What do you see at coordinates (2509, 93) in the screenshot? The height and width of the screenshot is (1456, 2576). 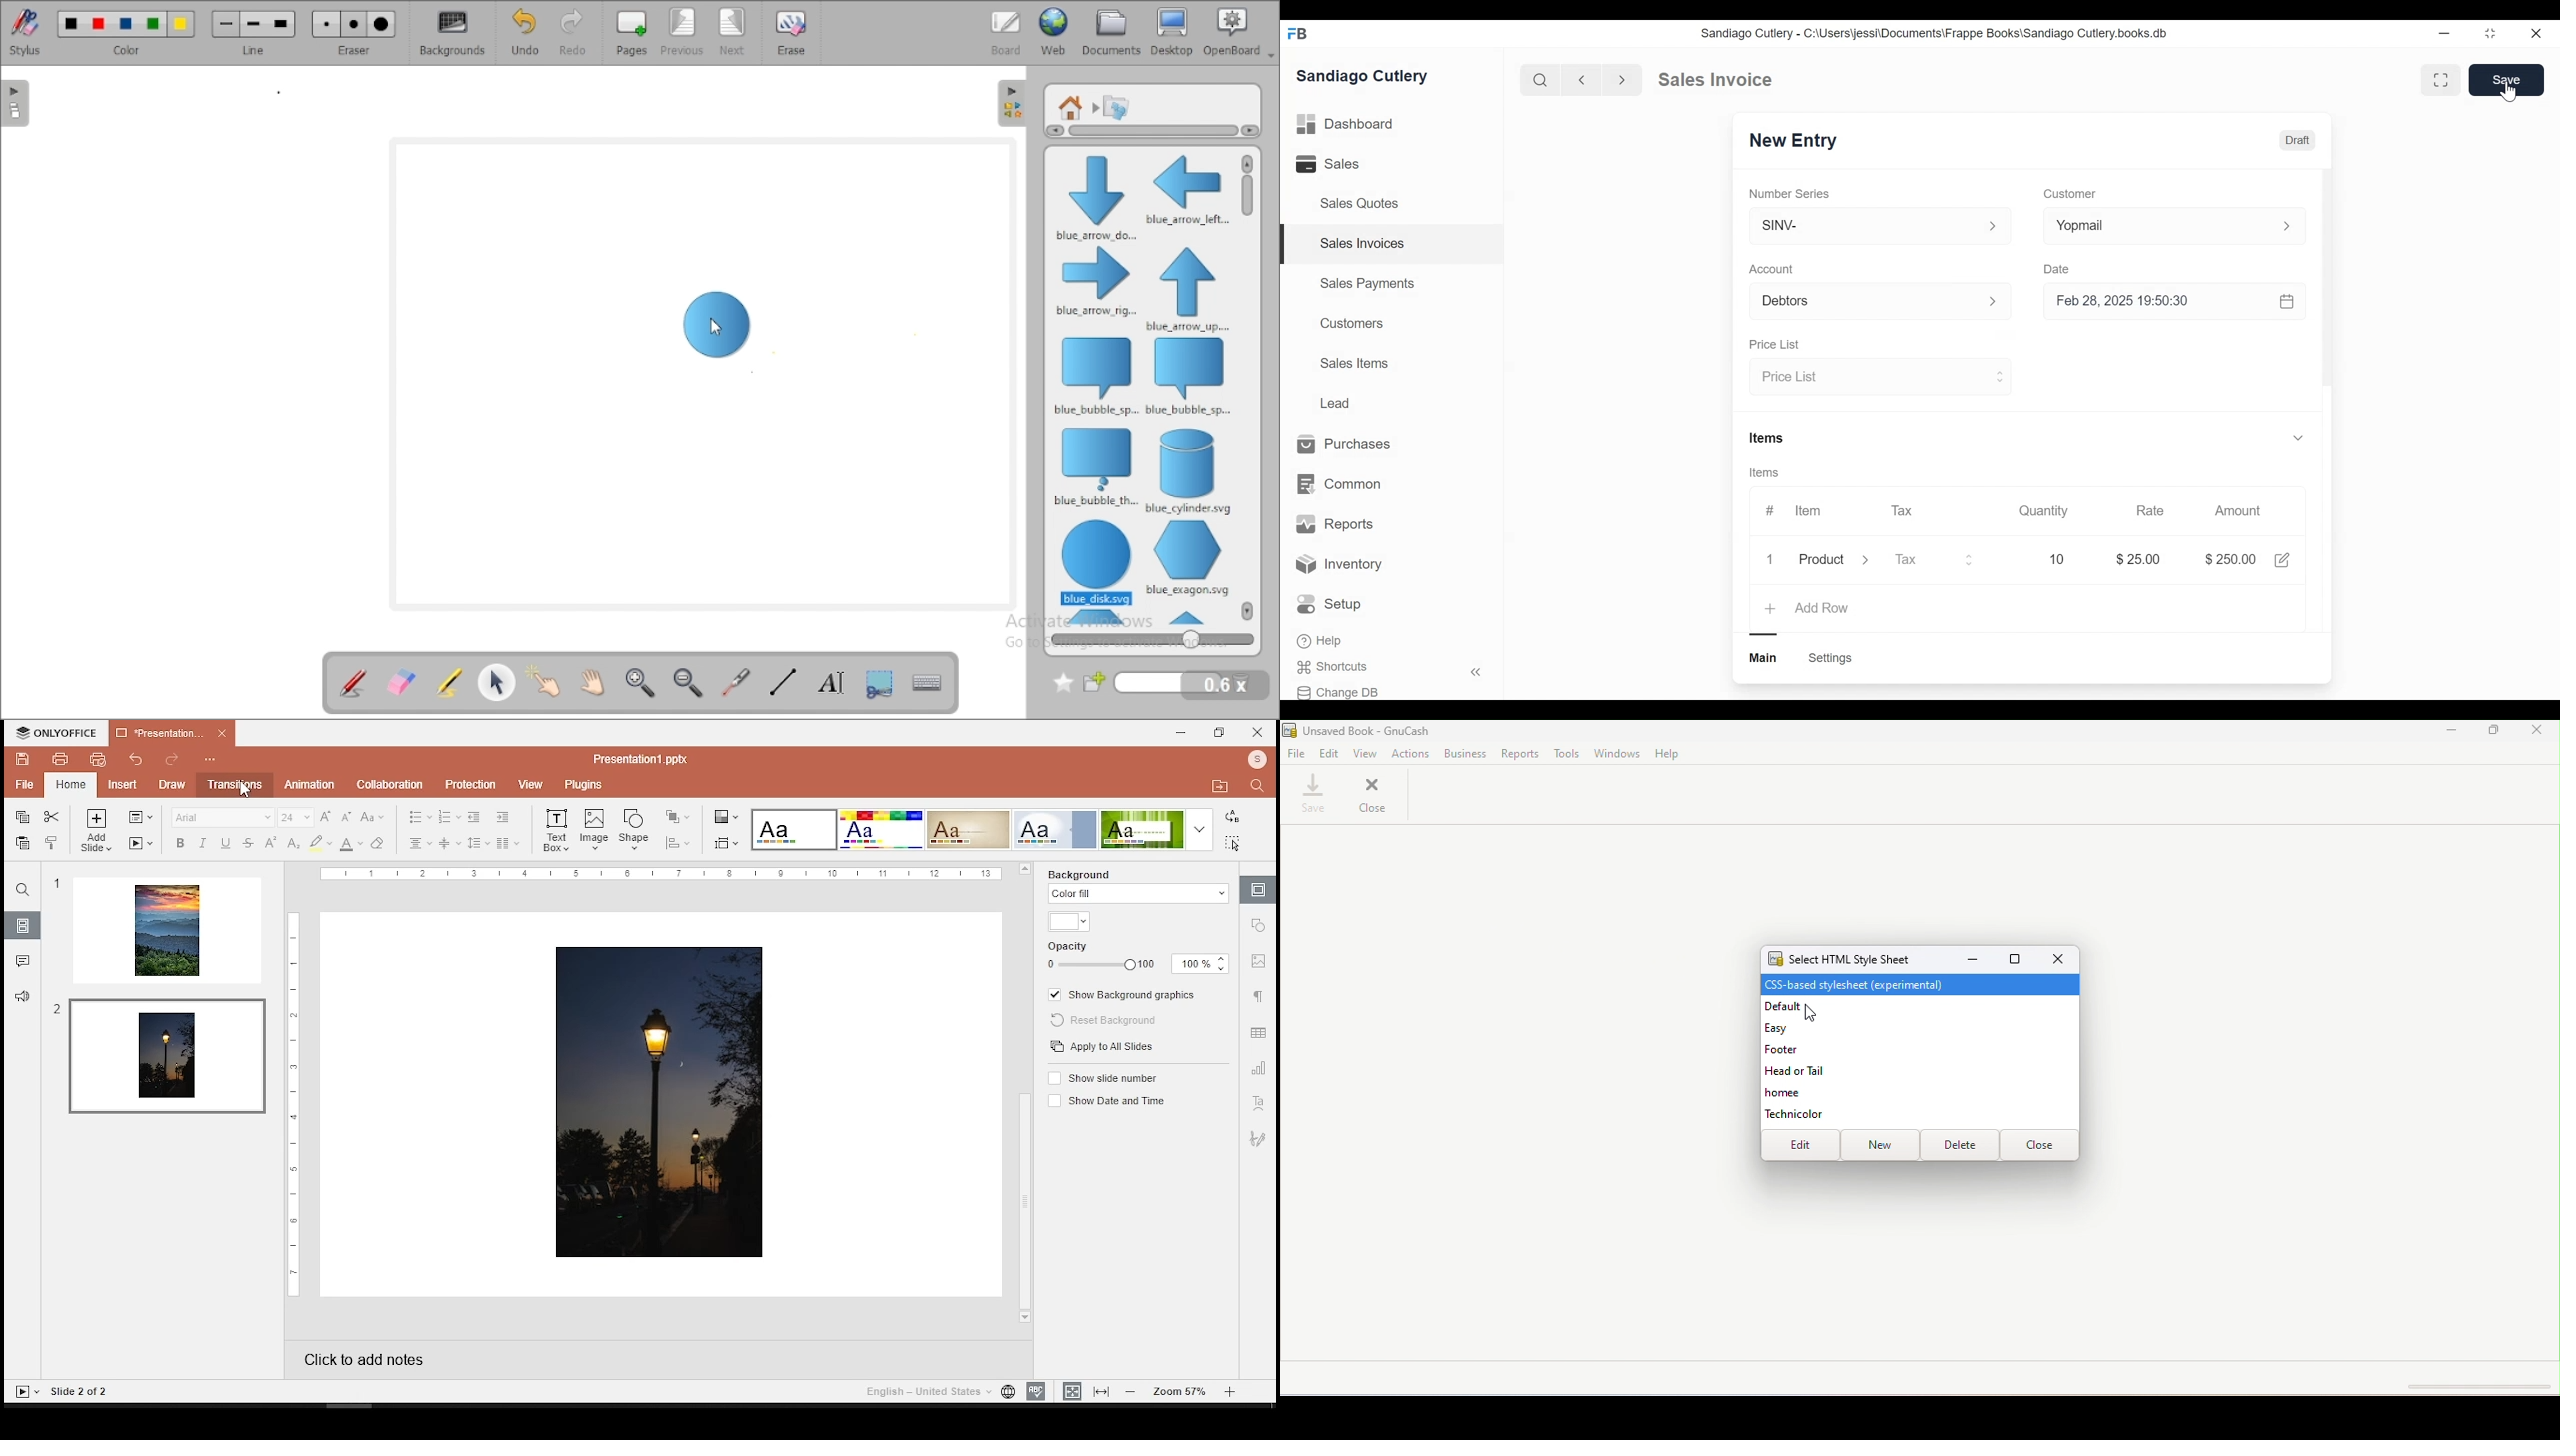 I see `cursor` at bounding box center [2509, 93].